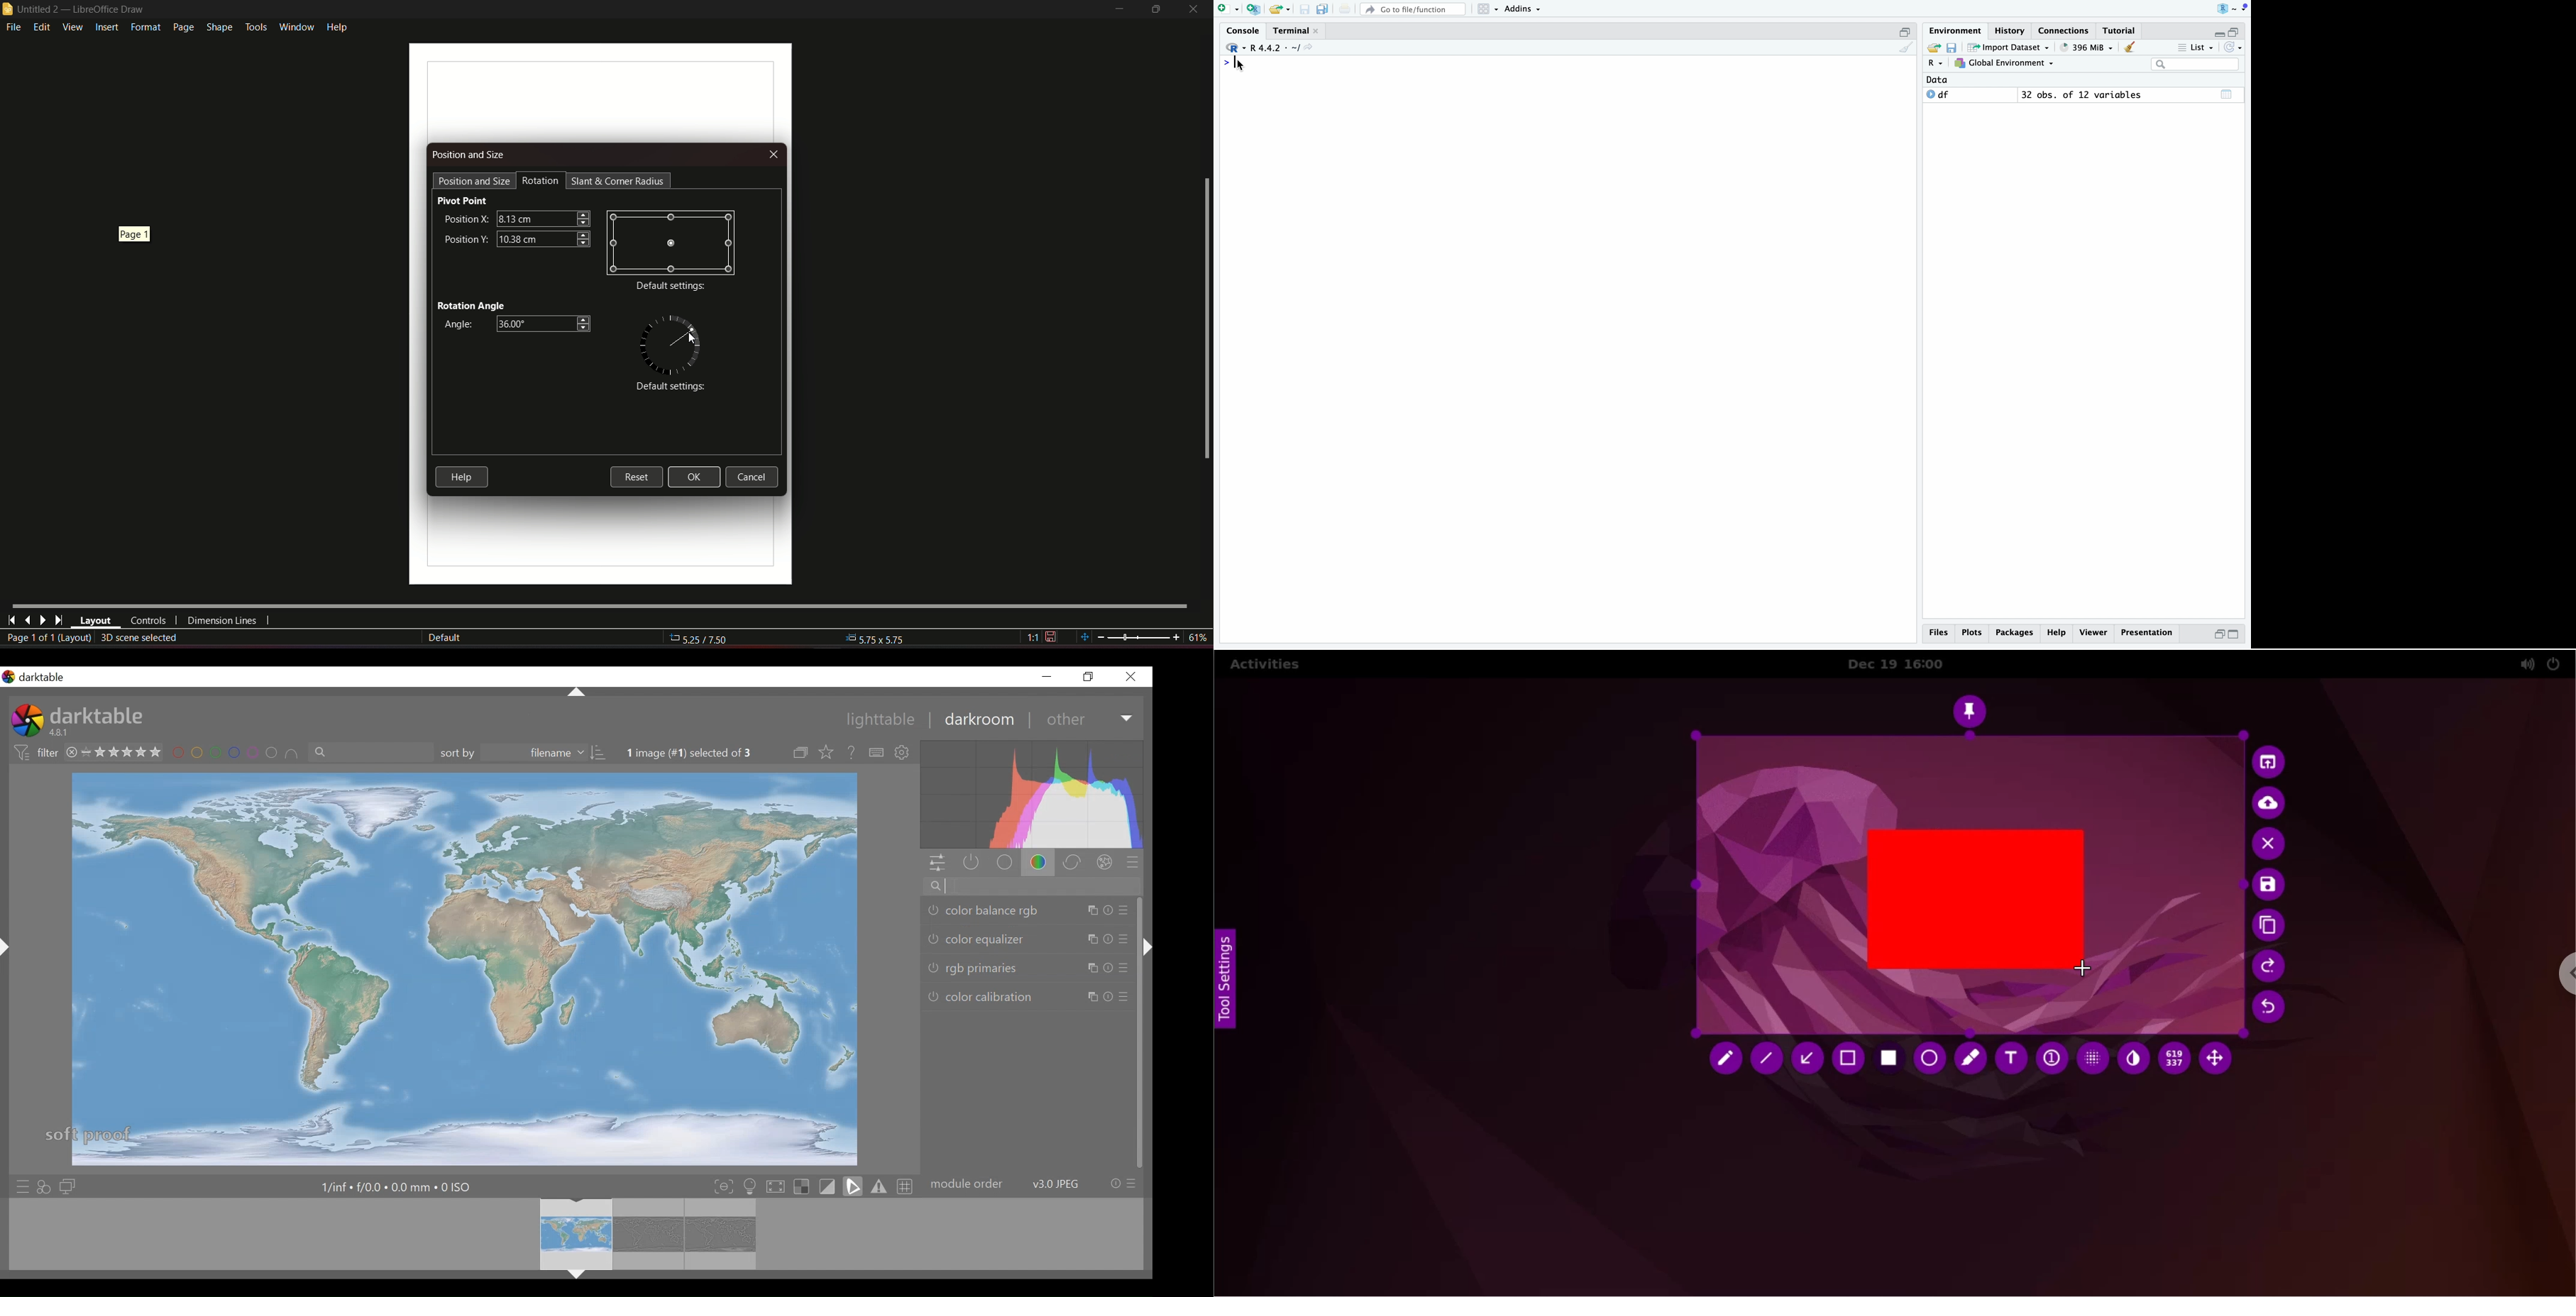  I want to click on toggle high quality processing, so click(777, 1187).